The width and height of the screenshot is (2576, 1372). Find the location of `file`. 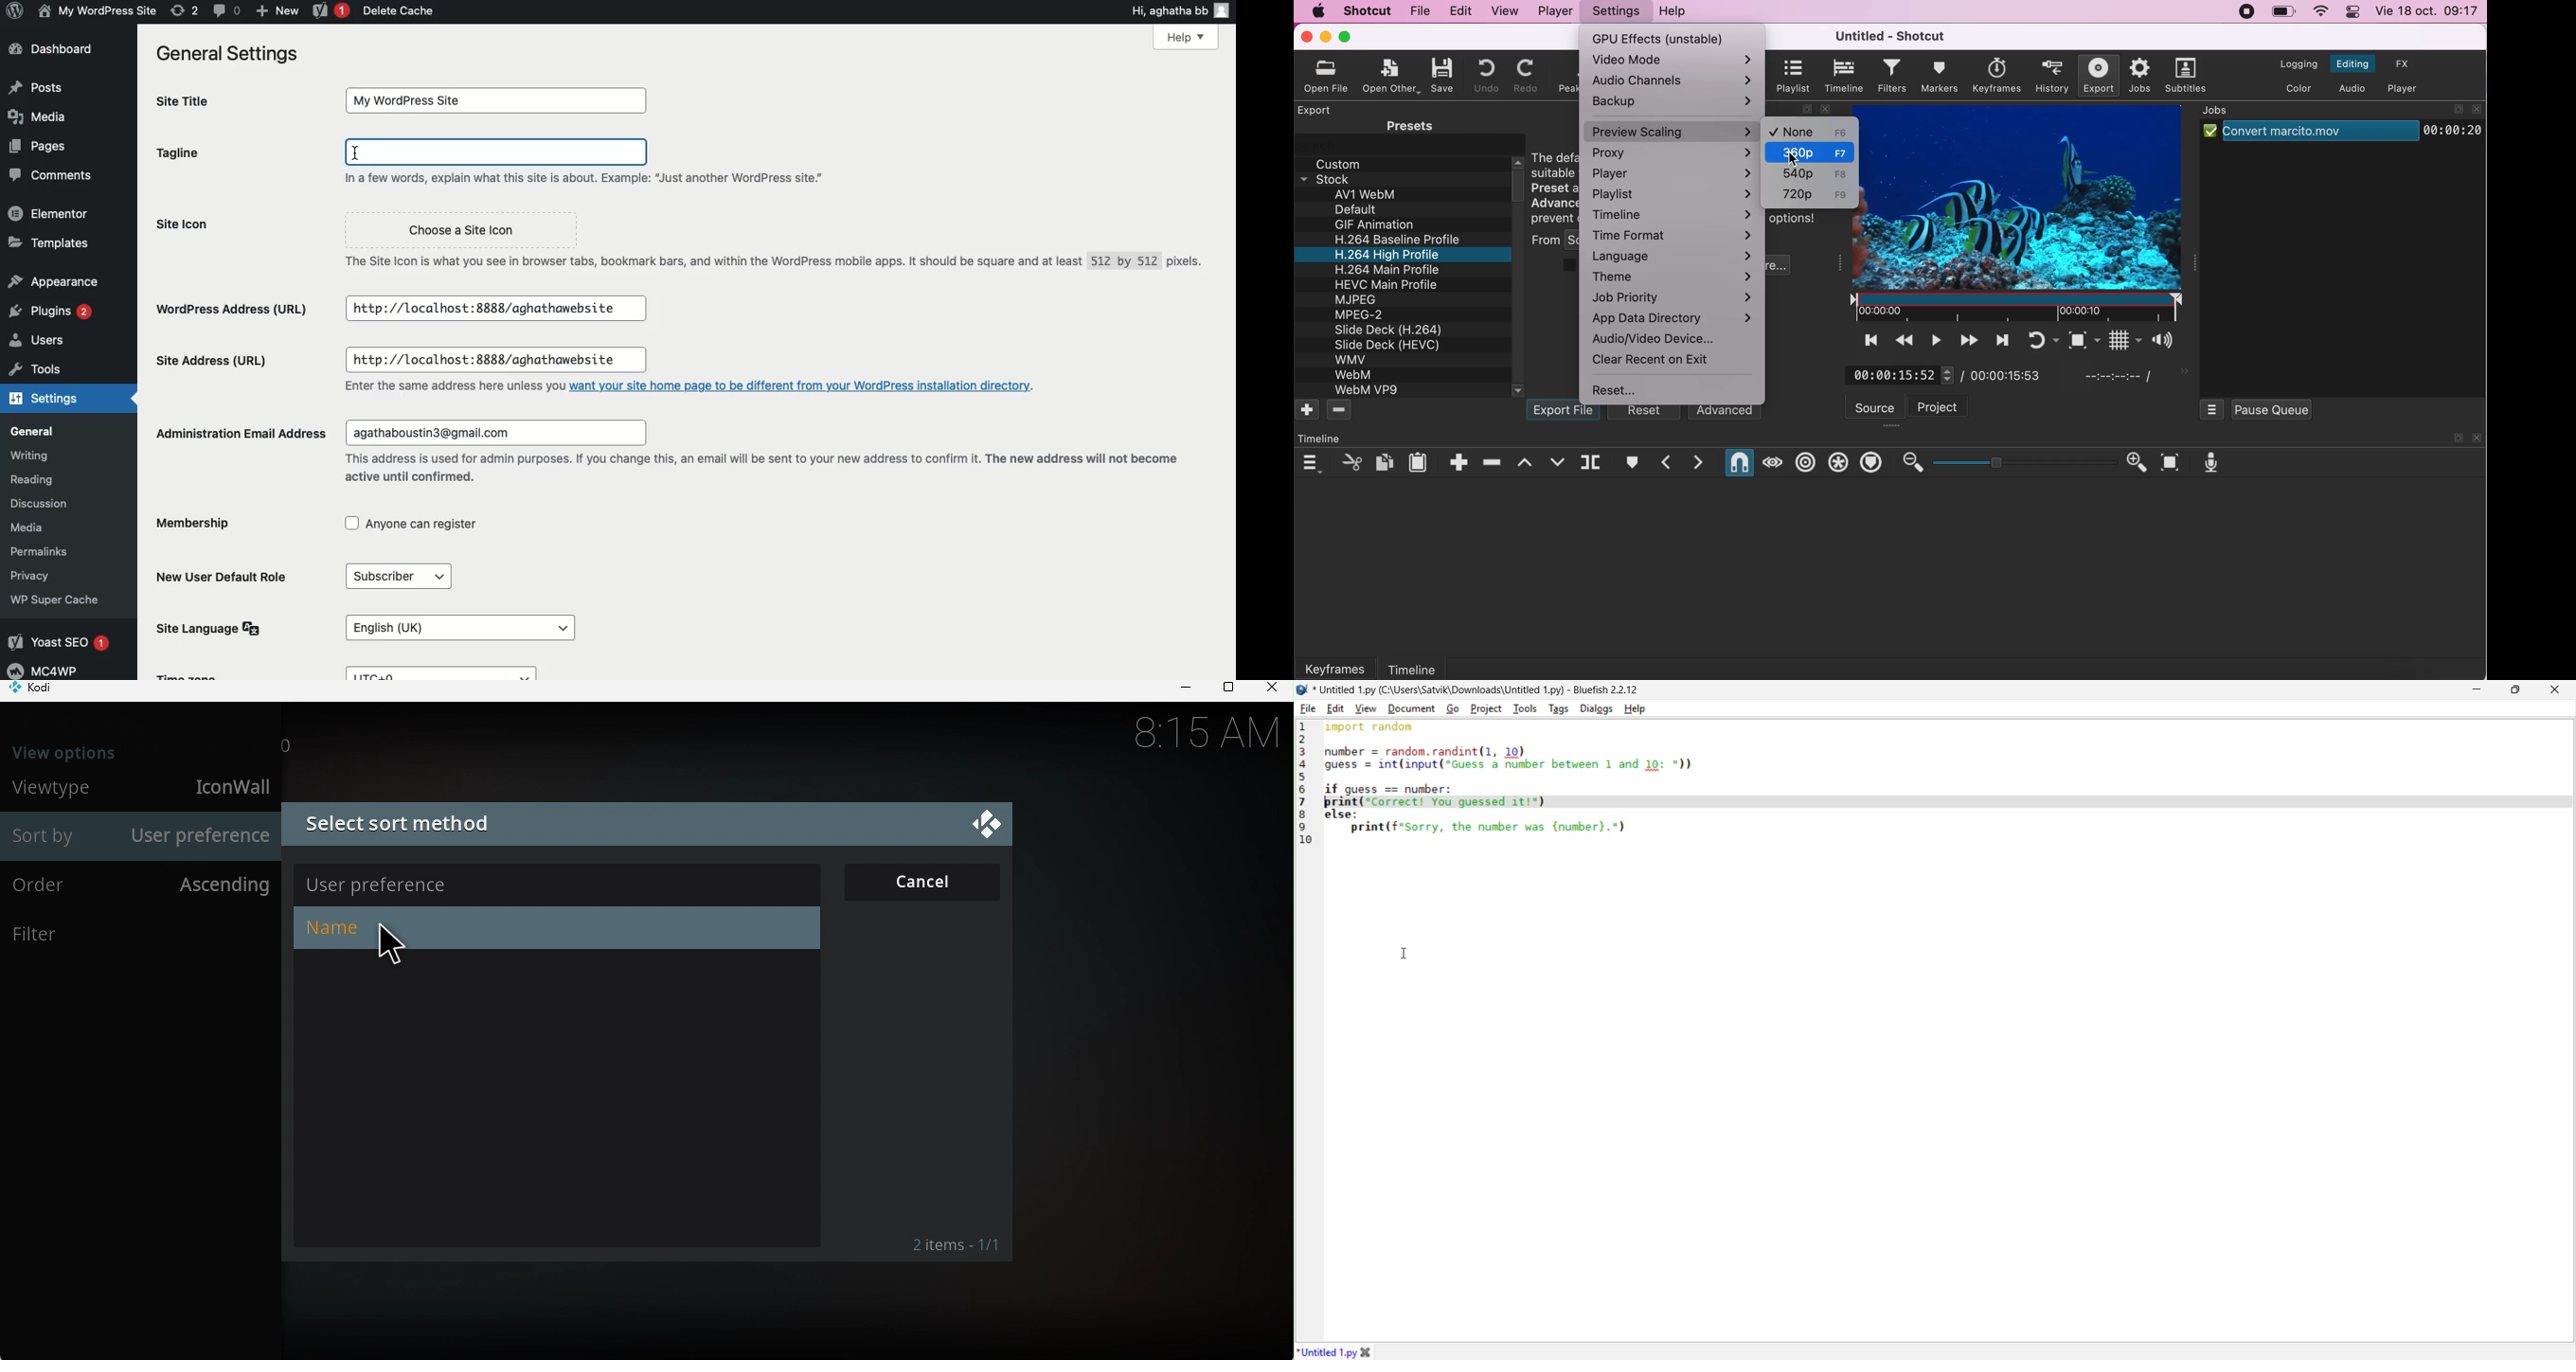

file is located at coordinates (1309, 708).